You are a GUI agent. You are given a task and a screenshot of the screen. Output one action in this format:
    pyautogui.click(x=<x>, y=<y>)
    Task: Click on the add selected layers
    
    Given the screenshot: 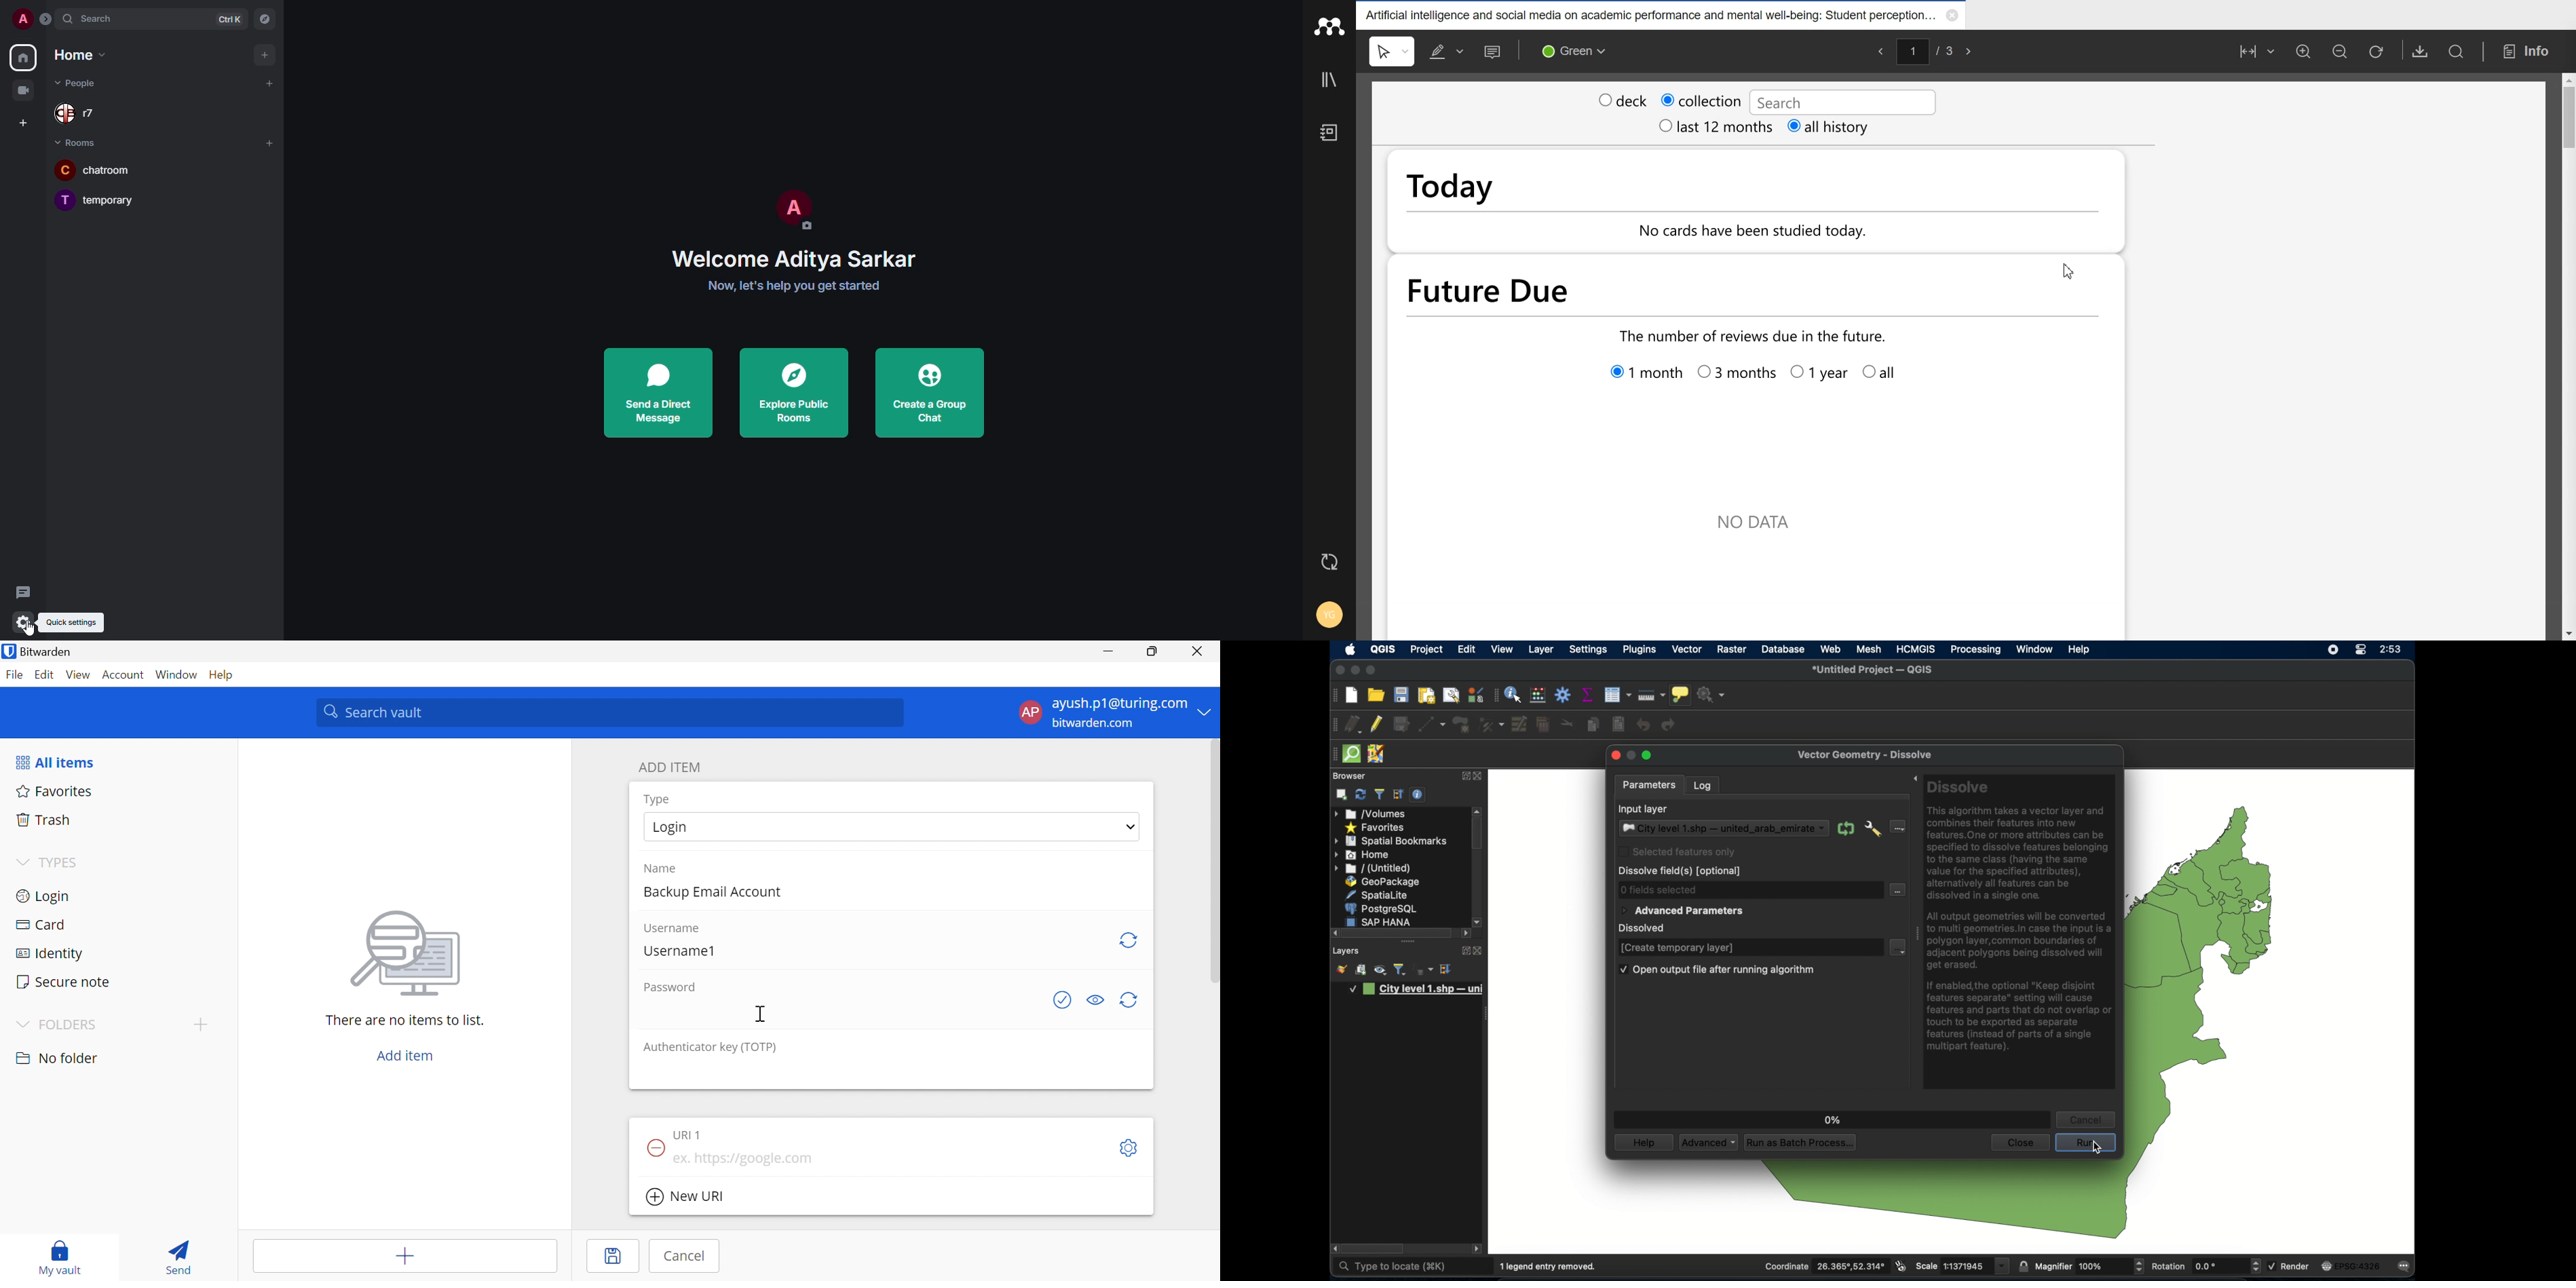 What is the action you would take?
    pyautogui.click(x=1341, y=795)
    